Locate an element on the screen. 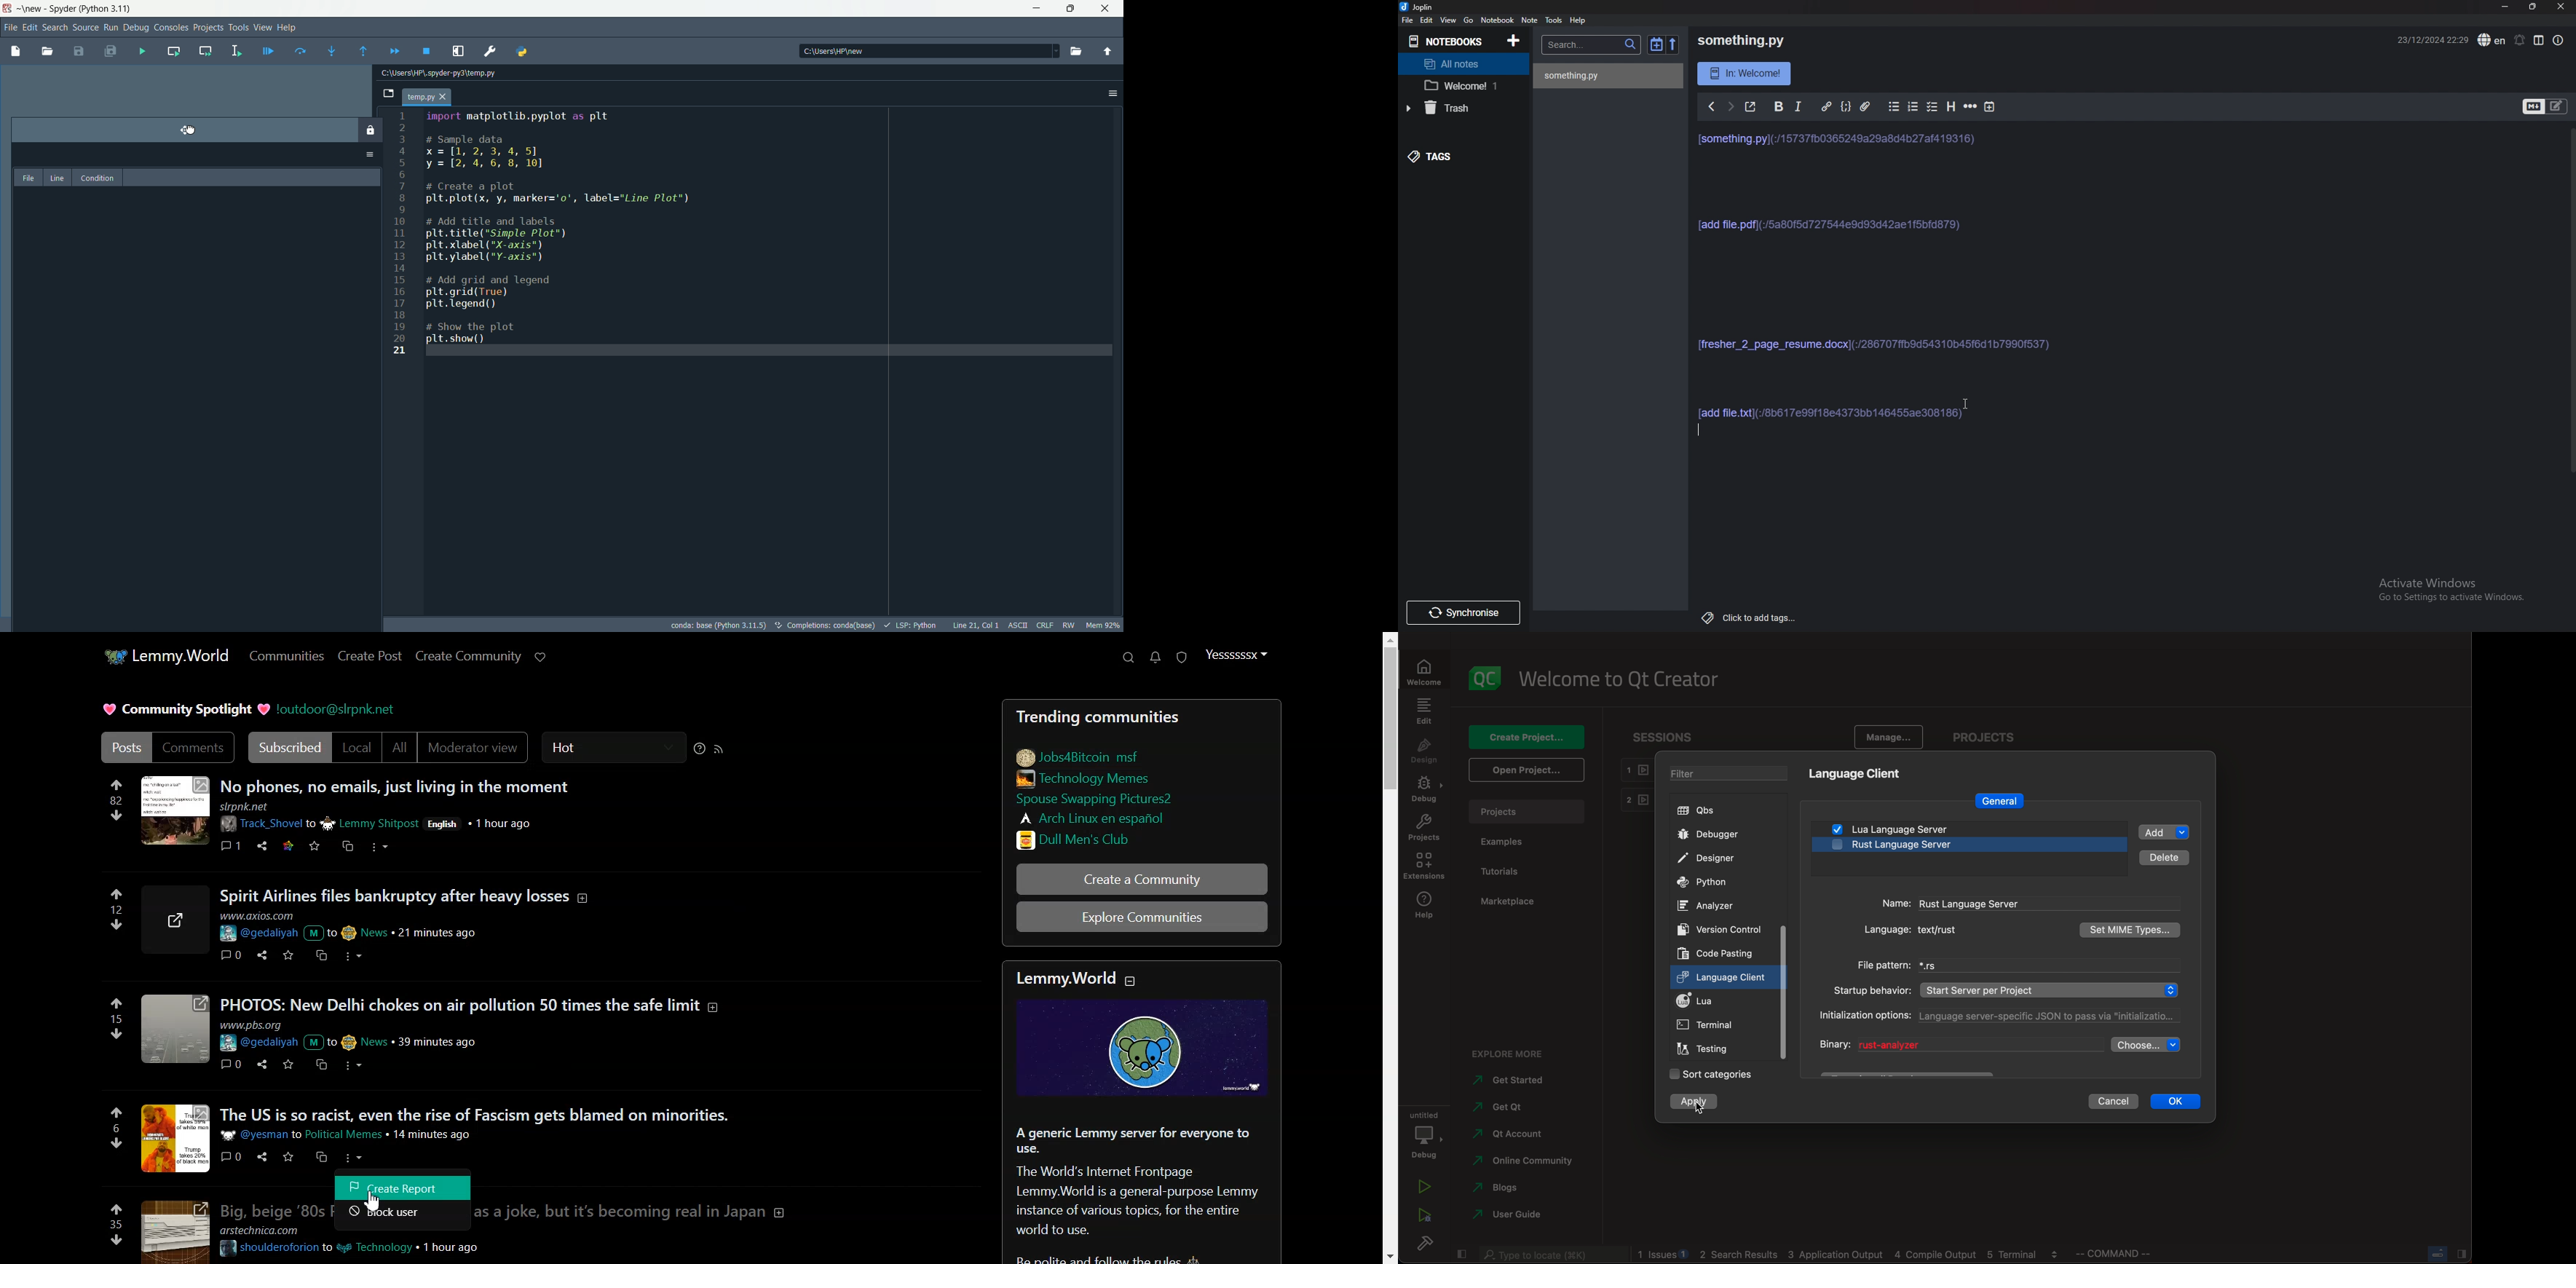 This screenshot has height=1288, width=2576. debug menu is located at coordinates (136, 28).